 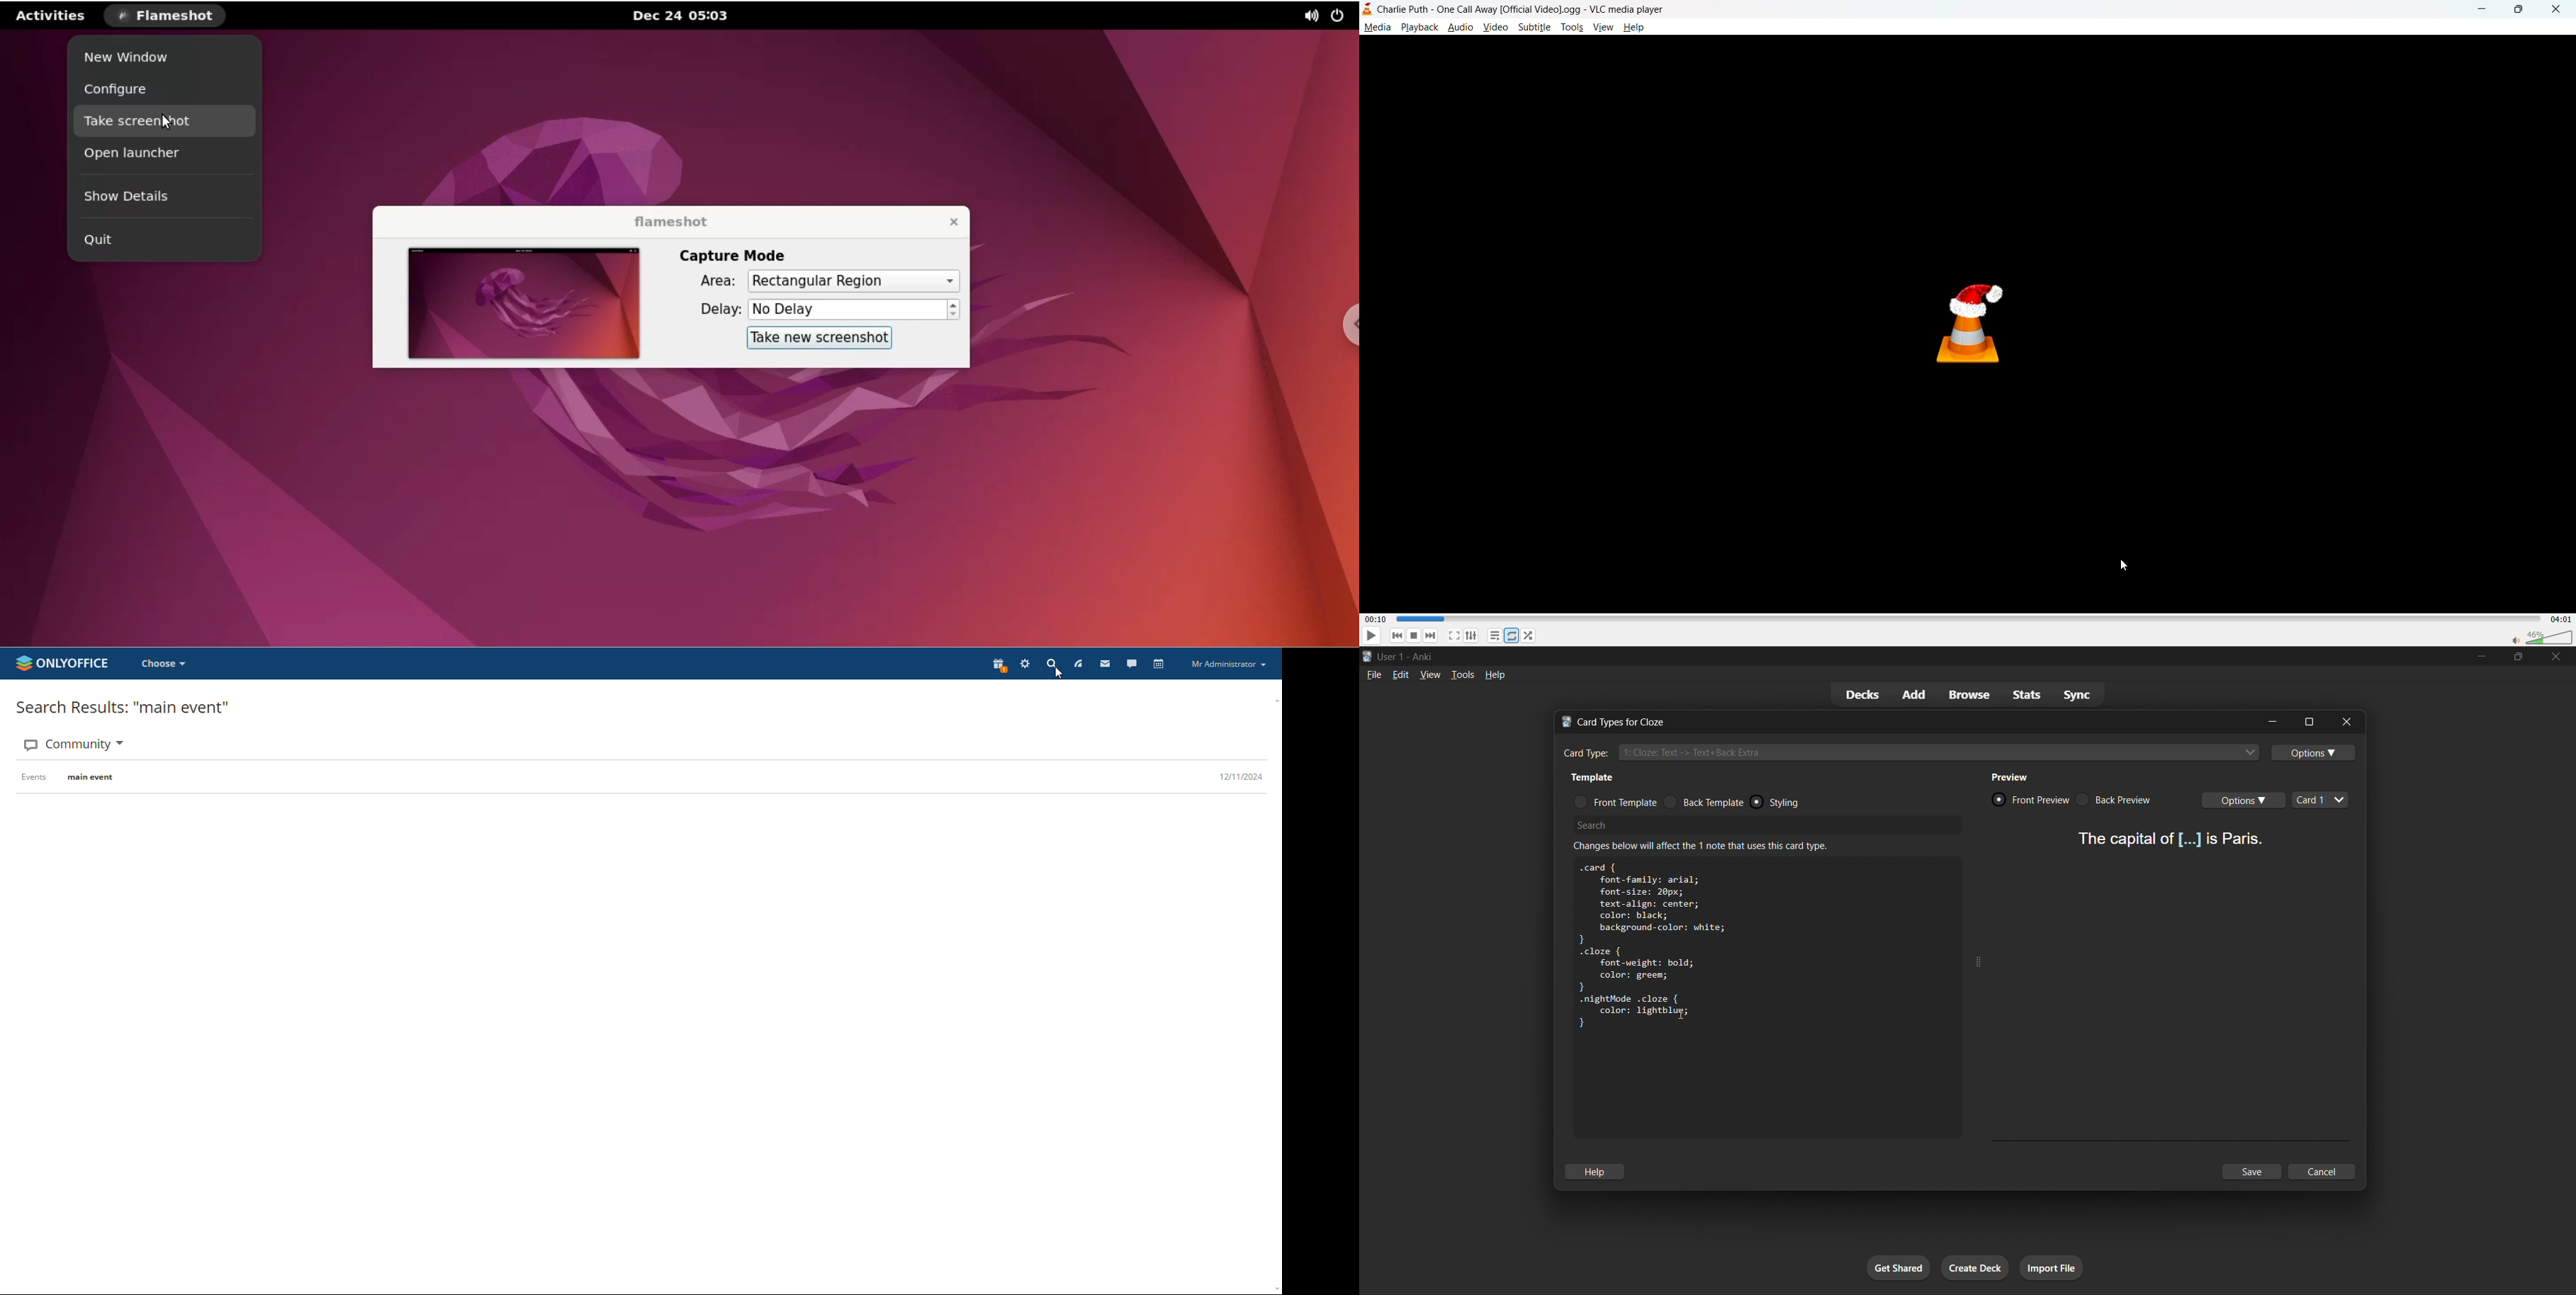 What do you see at coordinates (1596, 1172) in the screenshot?
I see `help` at bounding box center [1596, 1172].